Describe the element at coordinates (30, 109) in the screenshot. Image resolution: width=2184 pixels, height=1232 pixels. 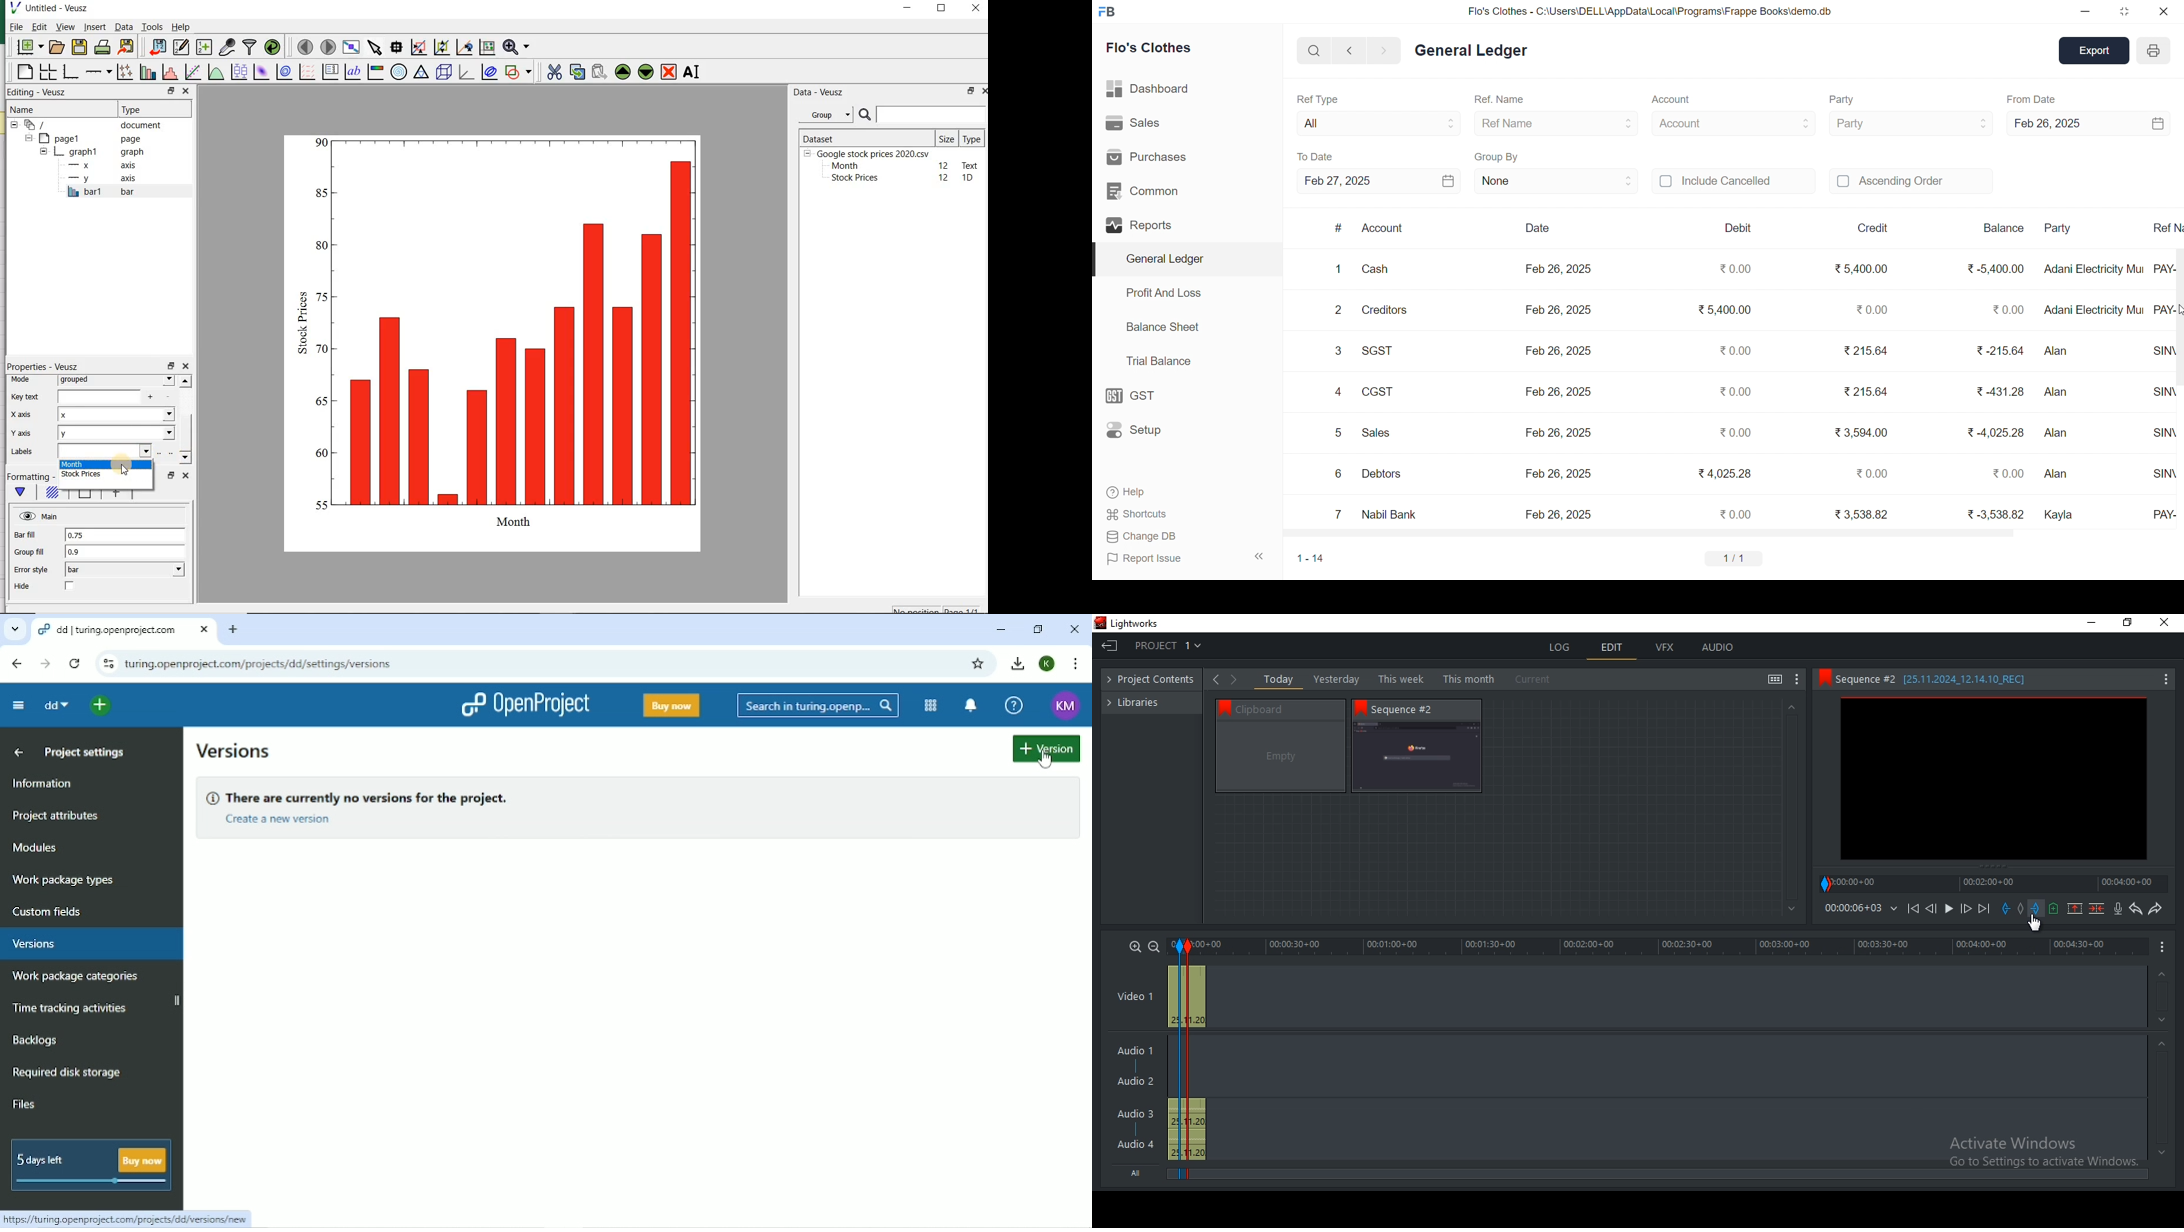
I see `Name` at that location.